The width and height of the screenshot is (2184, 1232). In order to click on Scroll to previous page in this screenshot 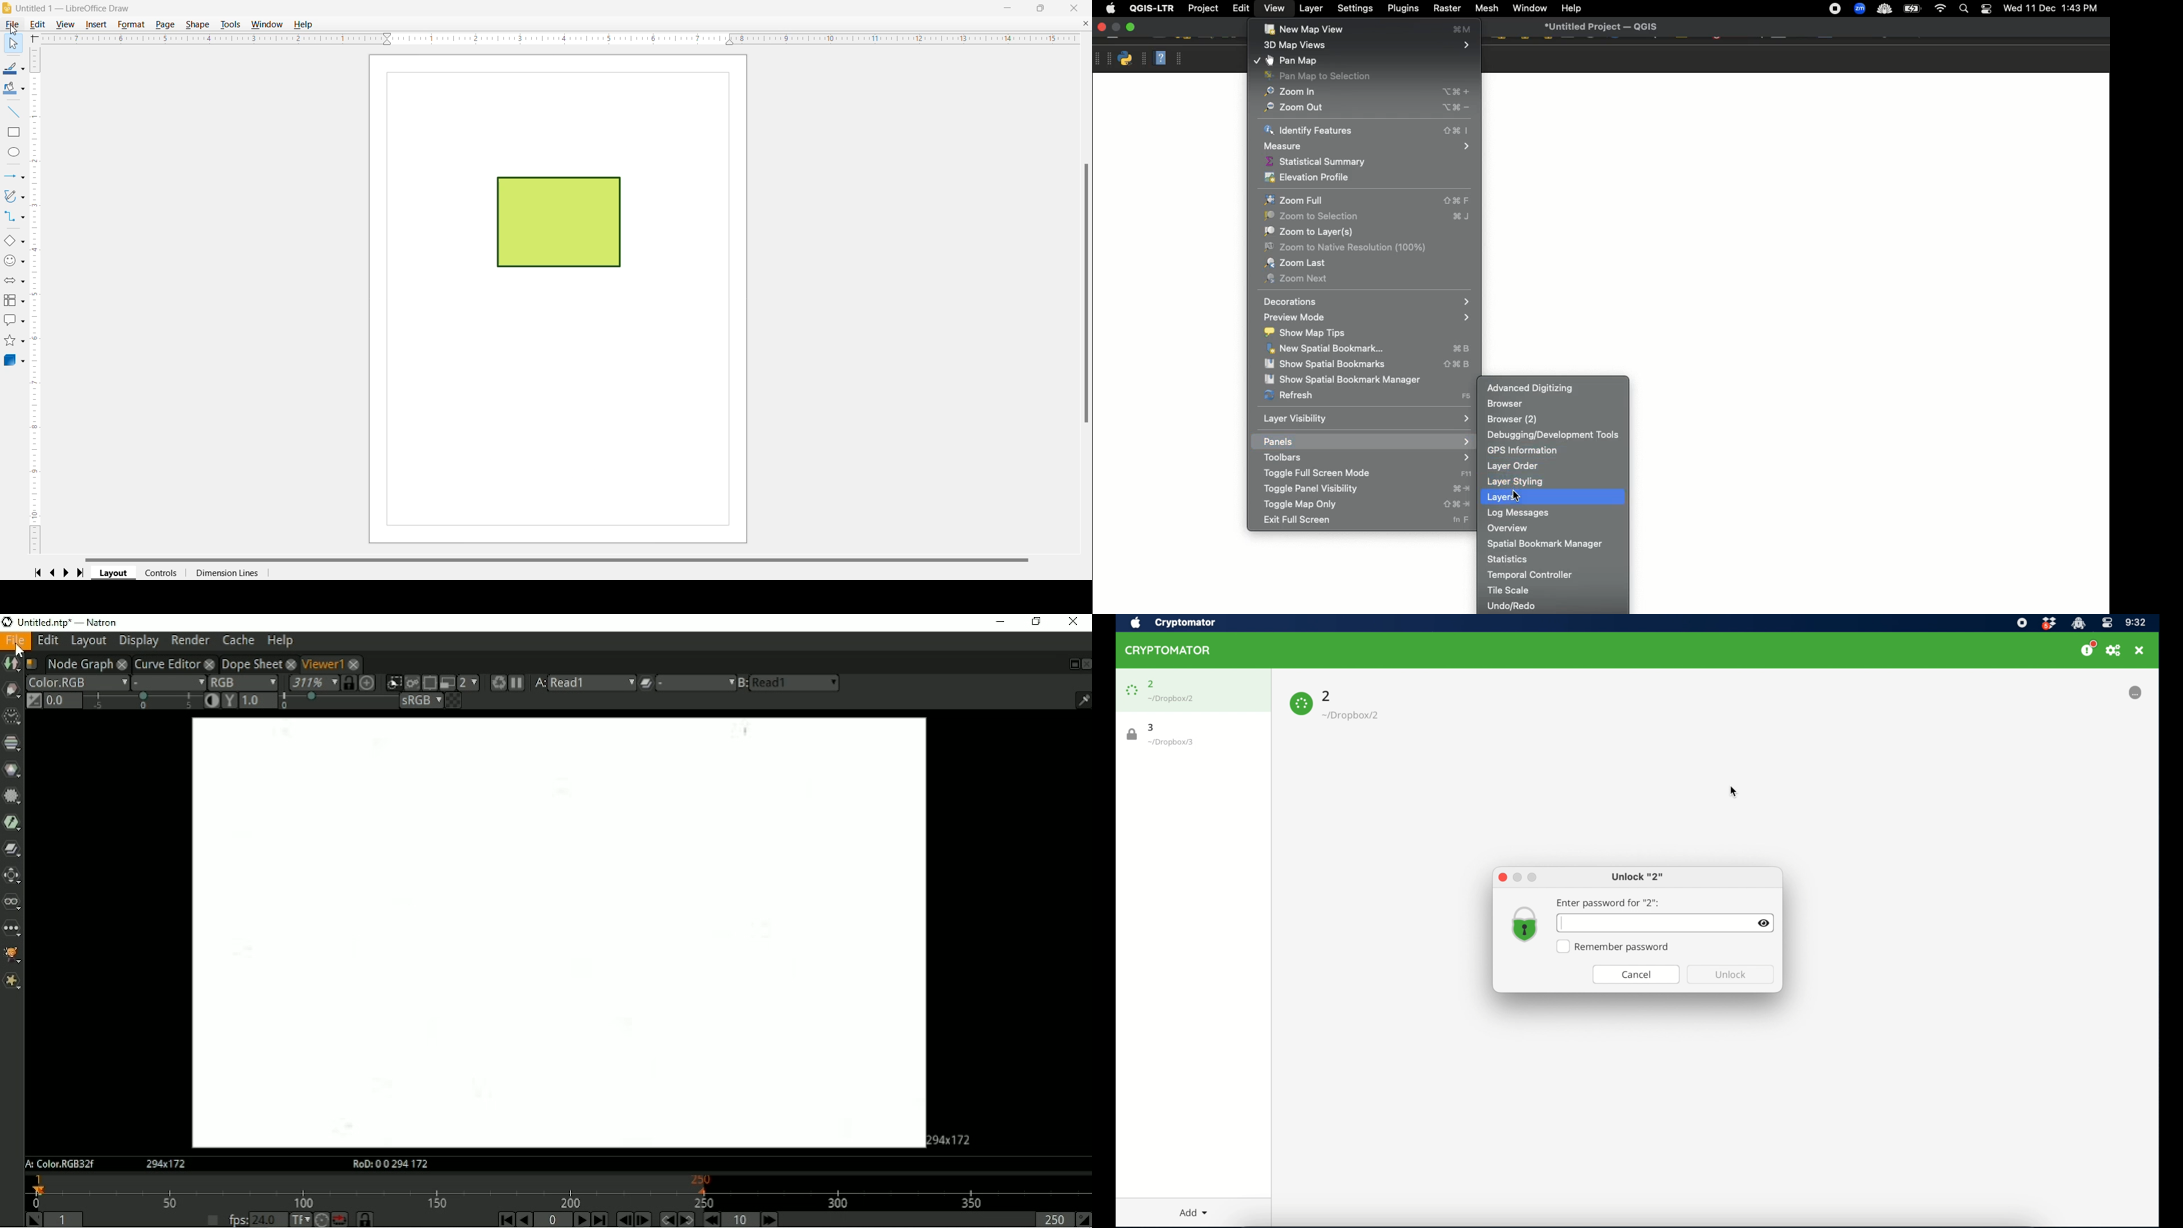, I will do `click(53, 573)`.